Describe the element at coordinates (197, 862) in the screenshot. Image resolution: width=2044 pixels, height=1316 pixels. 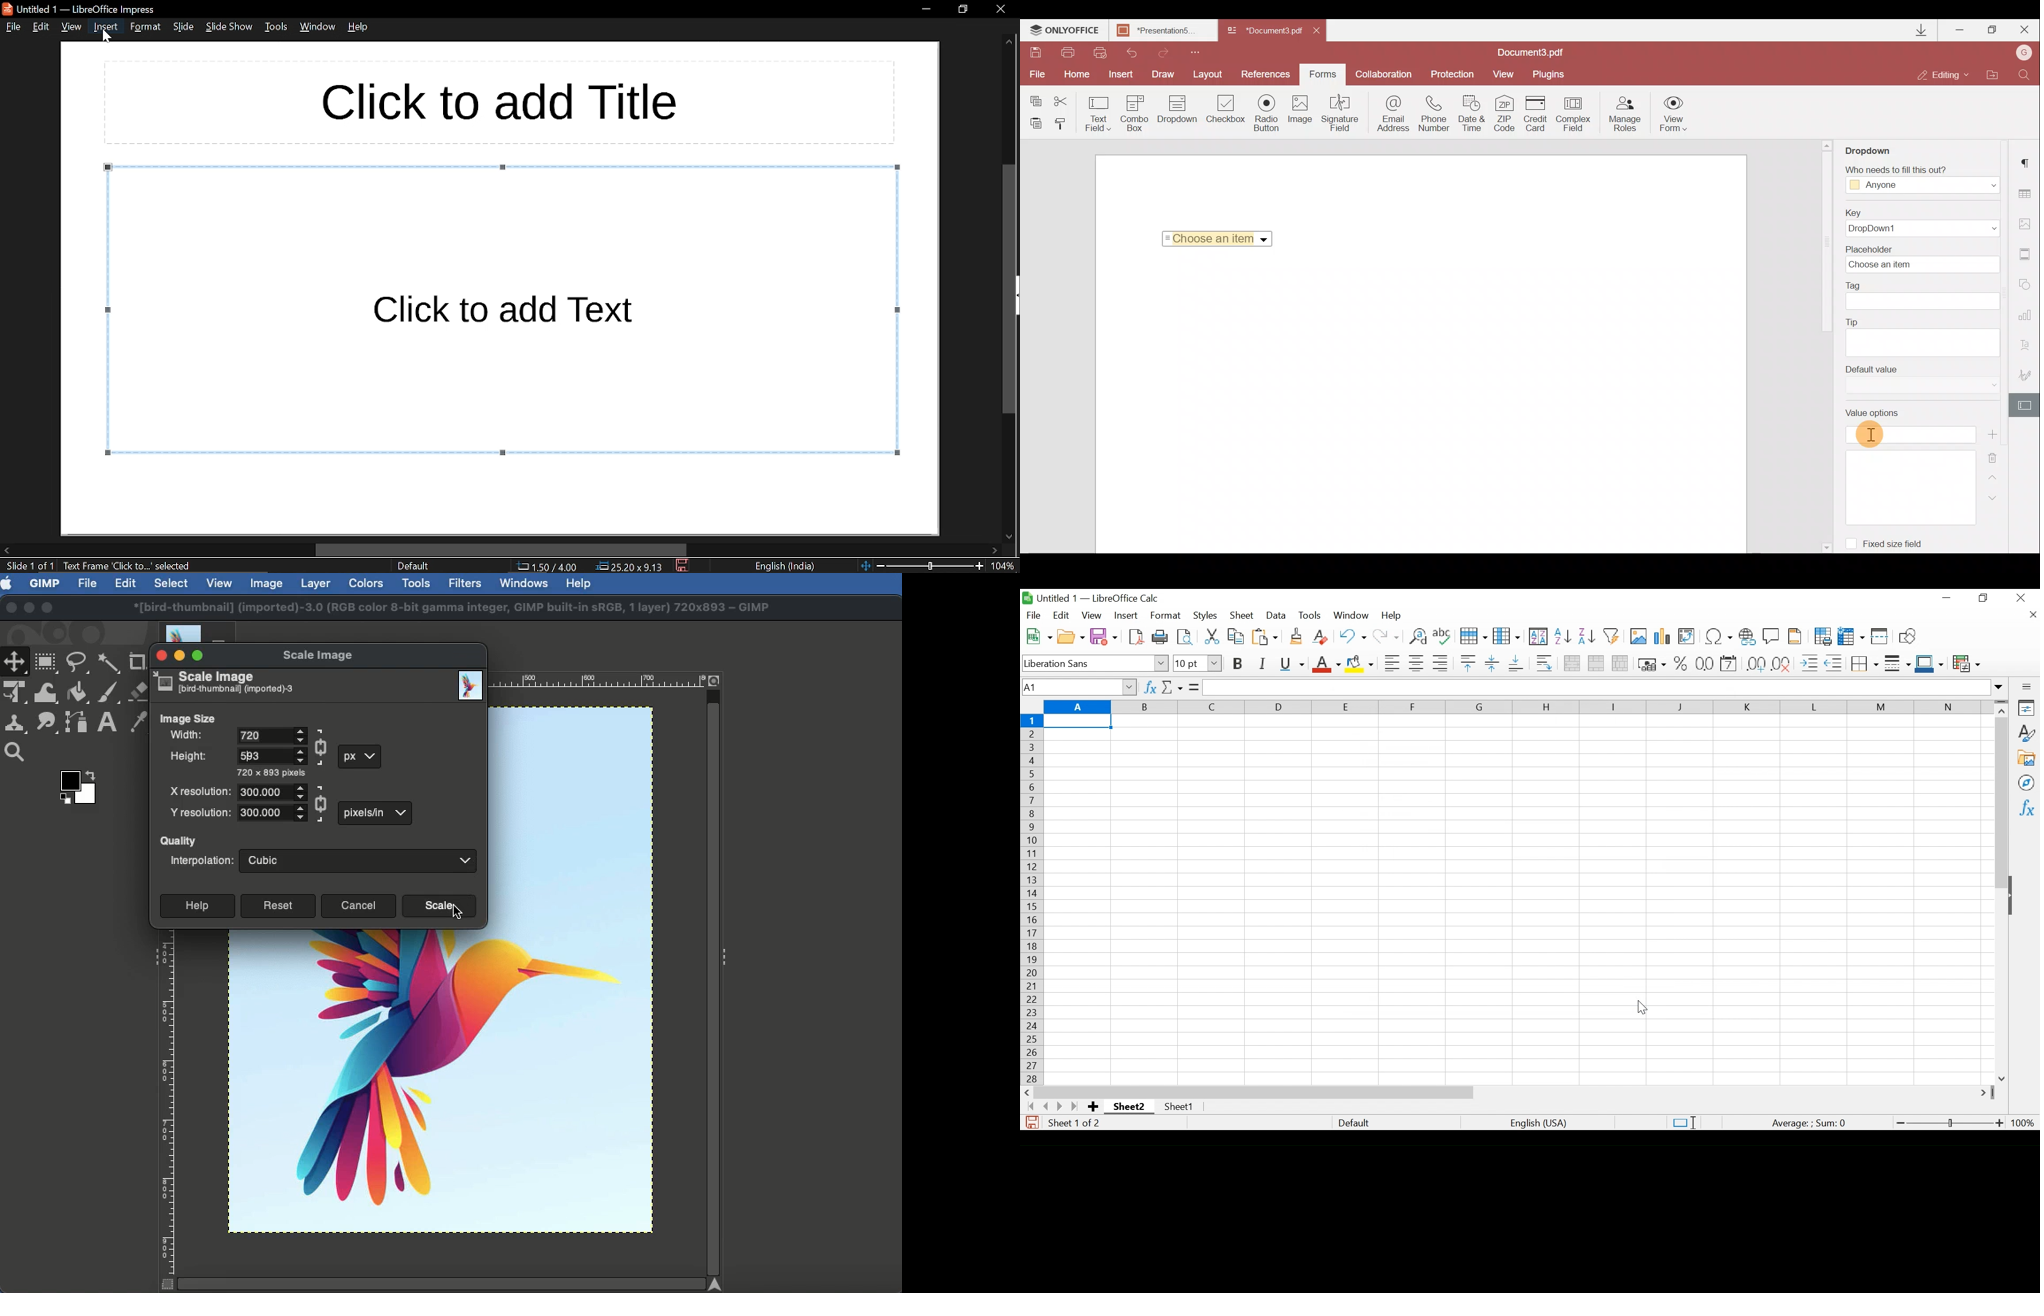
I see `Interpolation` at that location.